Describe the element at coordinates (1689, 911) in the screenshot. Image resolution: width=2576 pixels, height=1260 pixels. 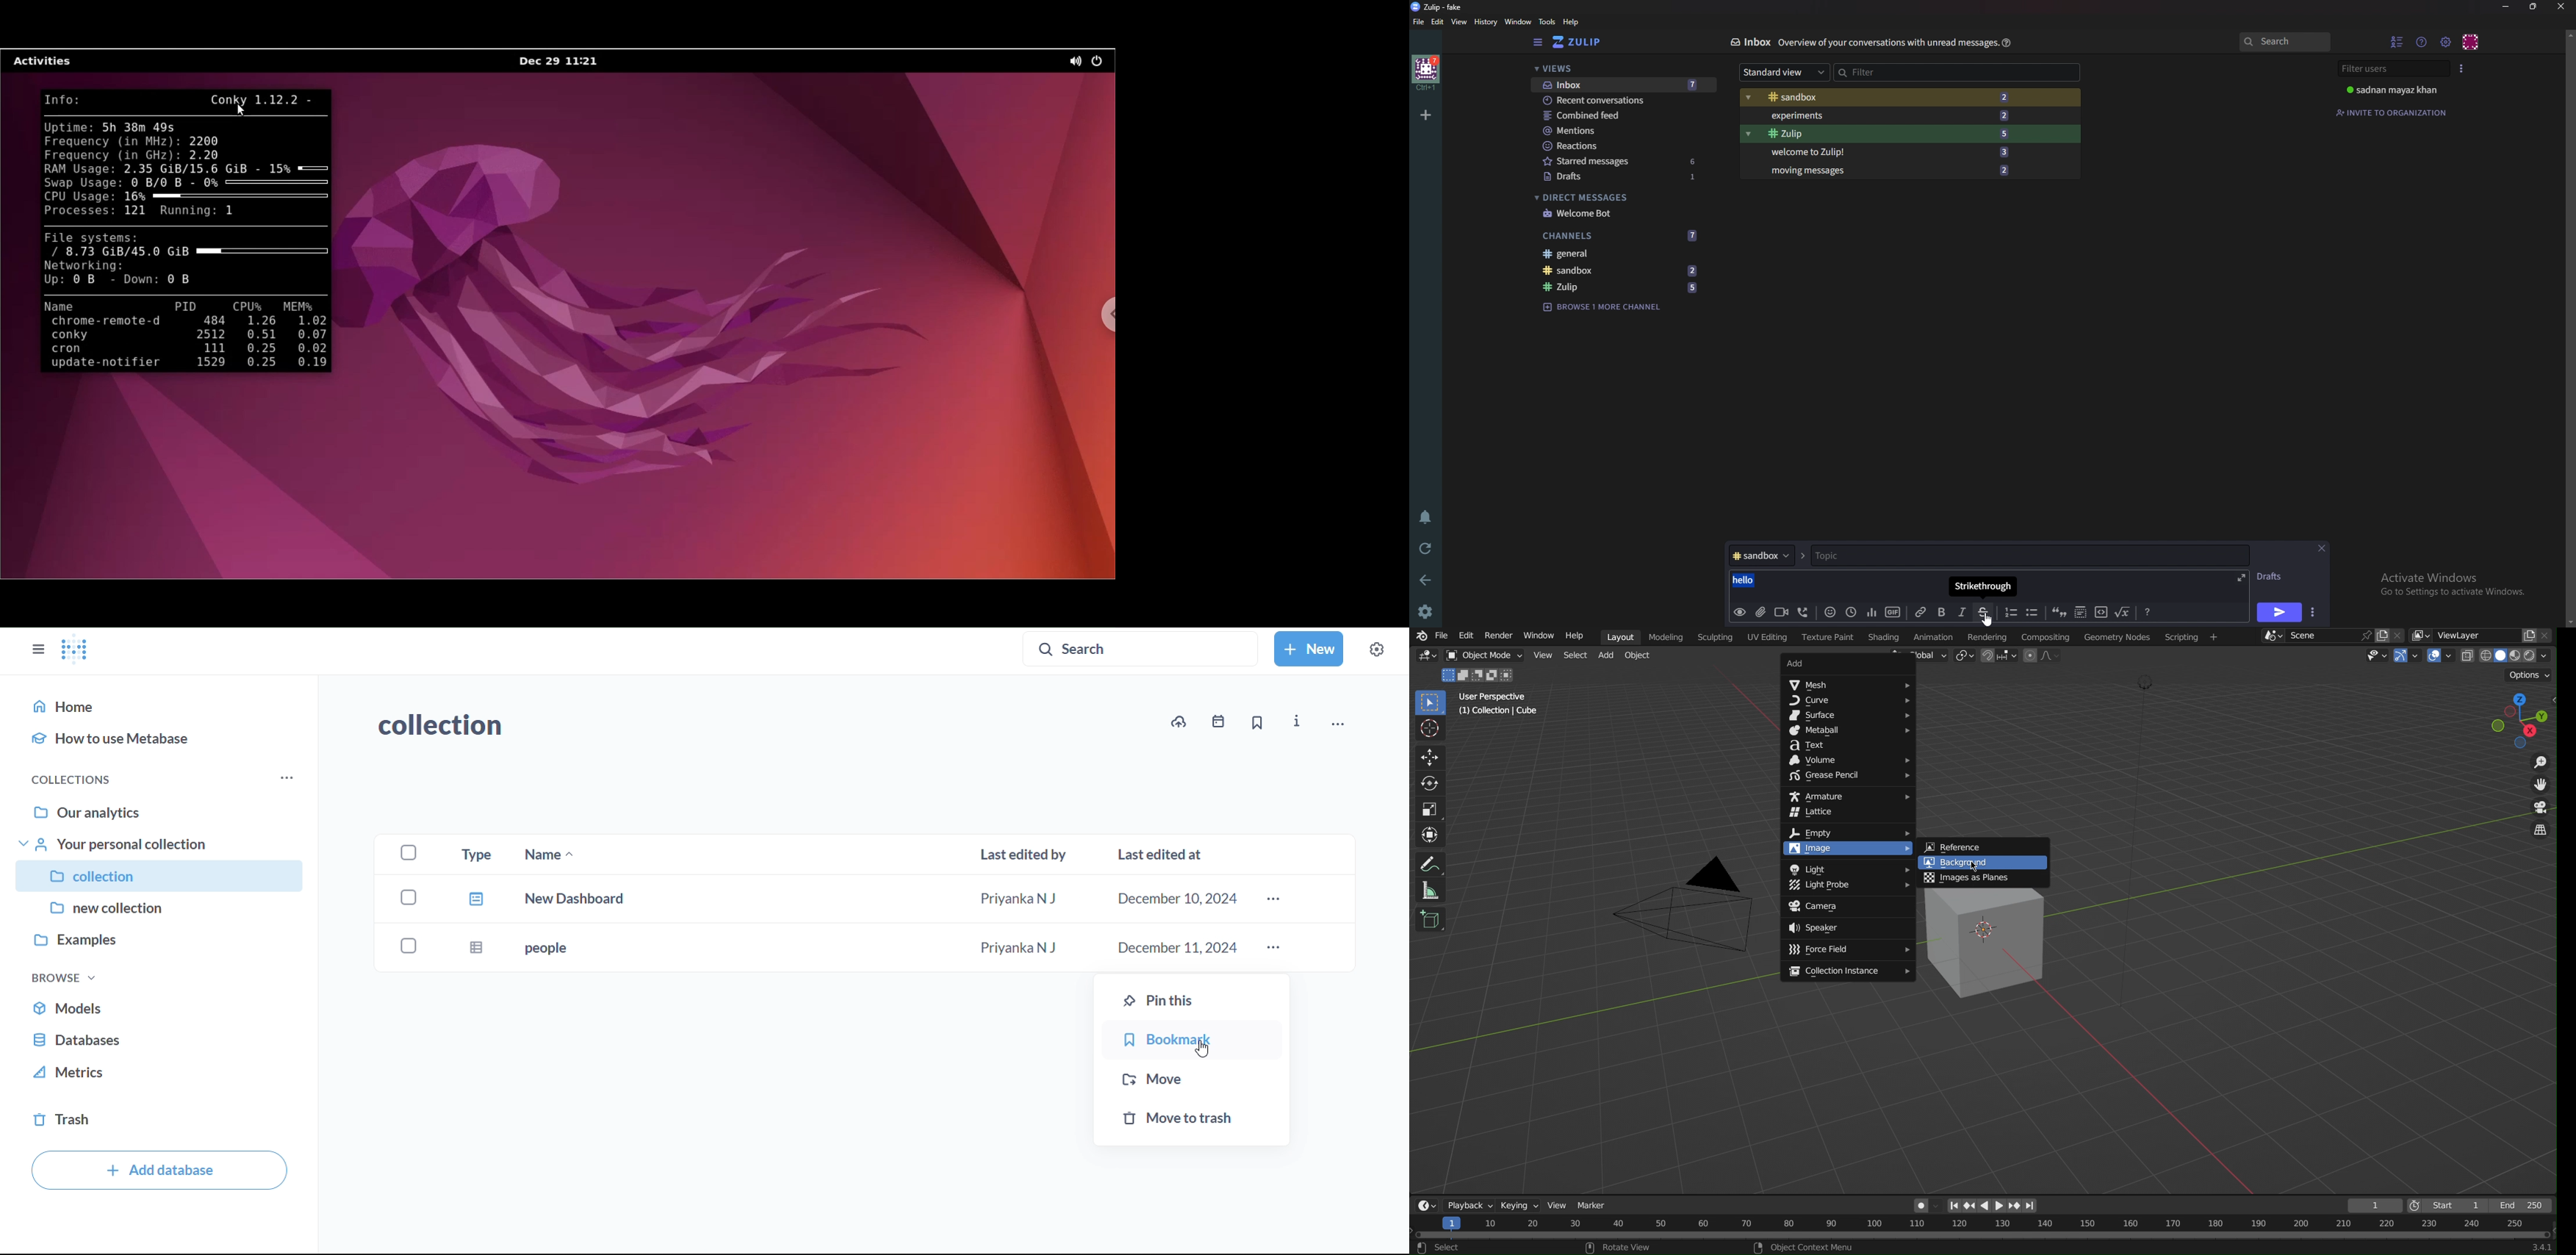
I see `Camera` at that location.